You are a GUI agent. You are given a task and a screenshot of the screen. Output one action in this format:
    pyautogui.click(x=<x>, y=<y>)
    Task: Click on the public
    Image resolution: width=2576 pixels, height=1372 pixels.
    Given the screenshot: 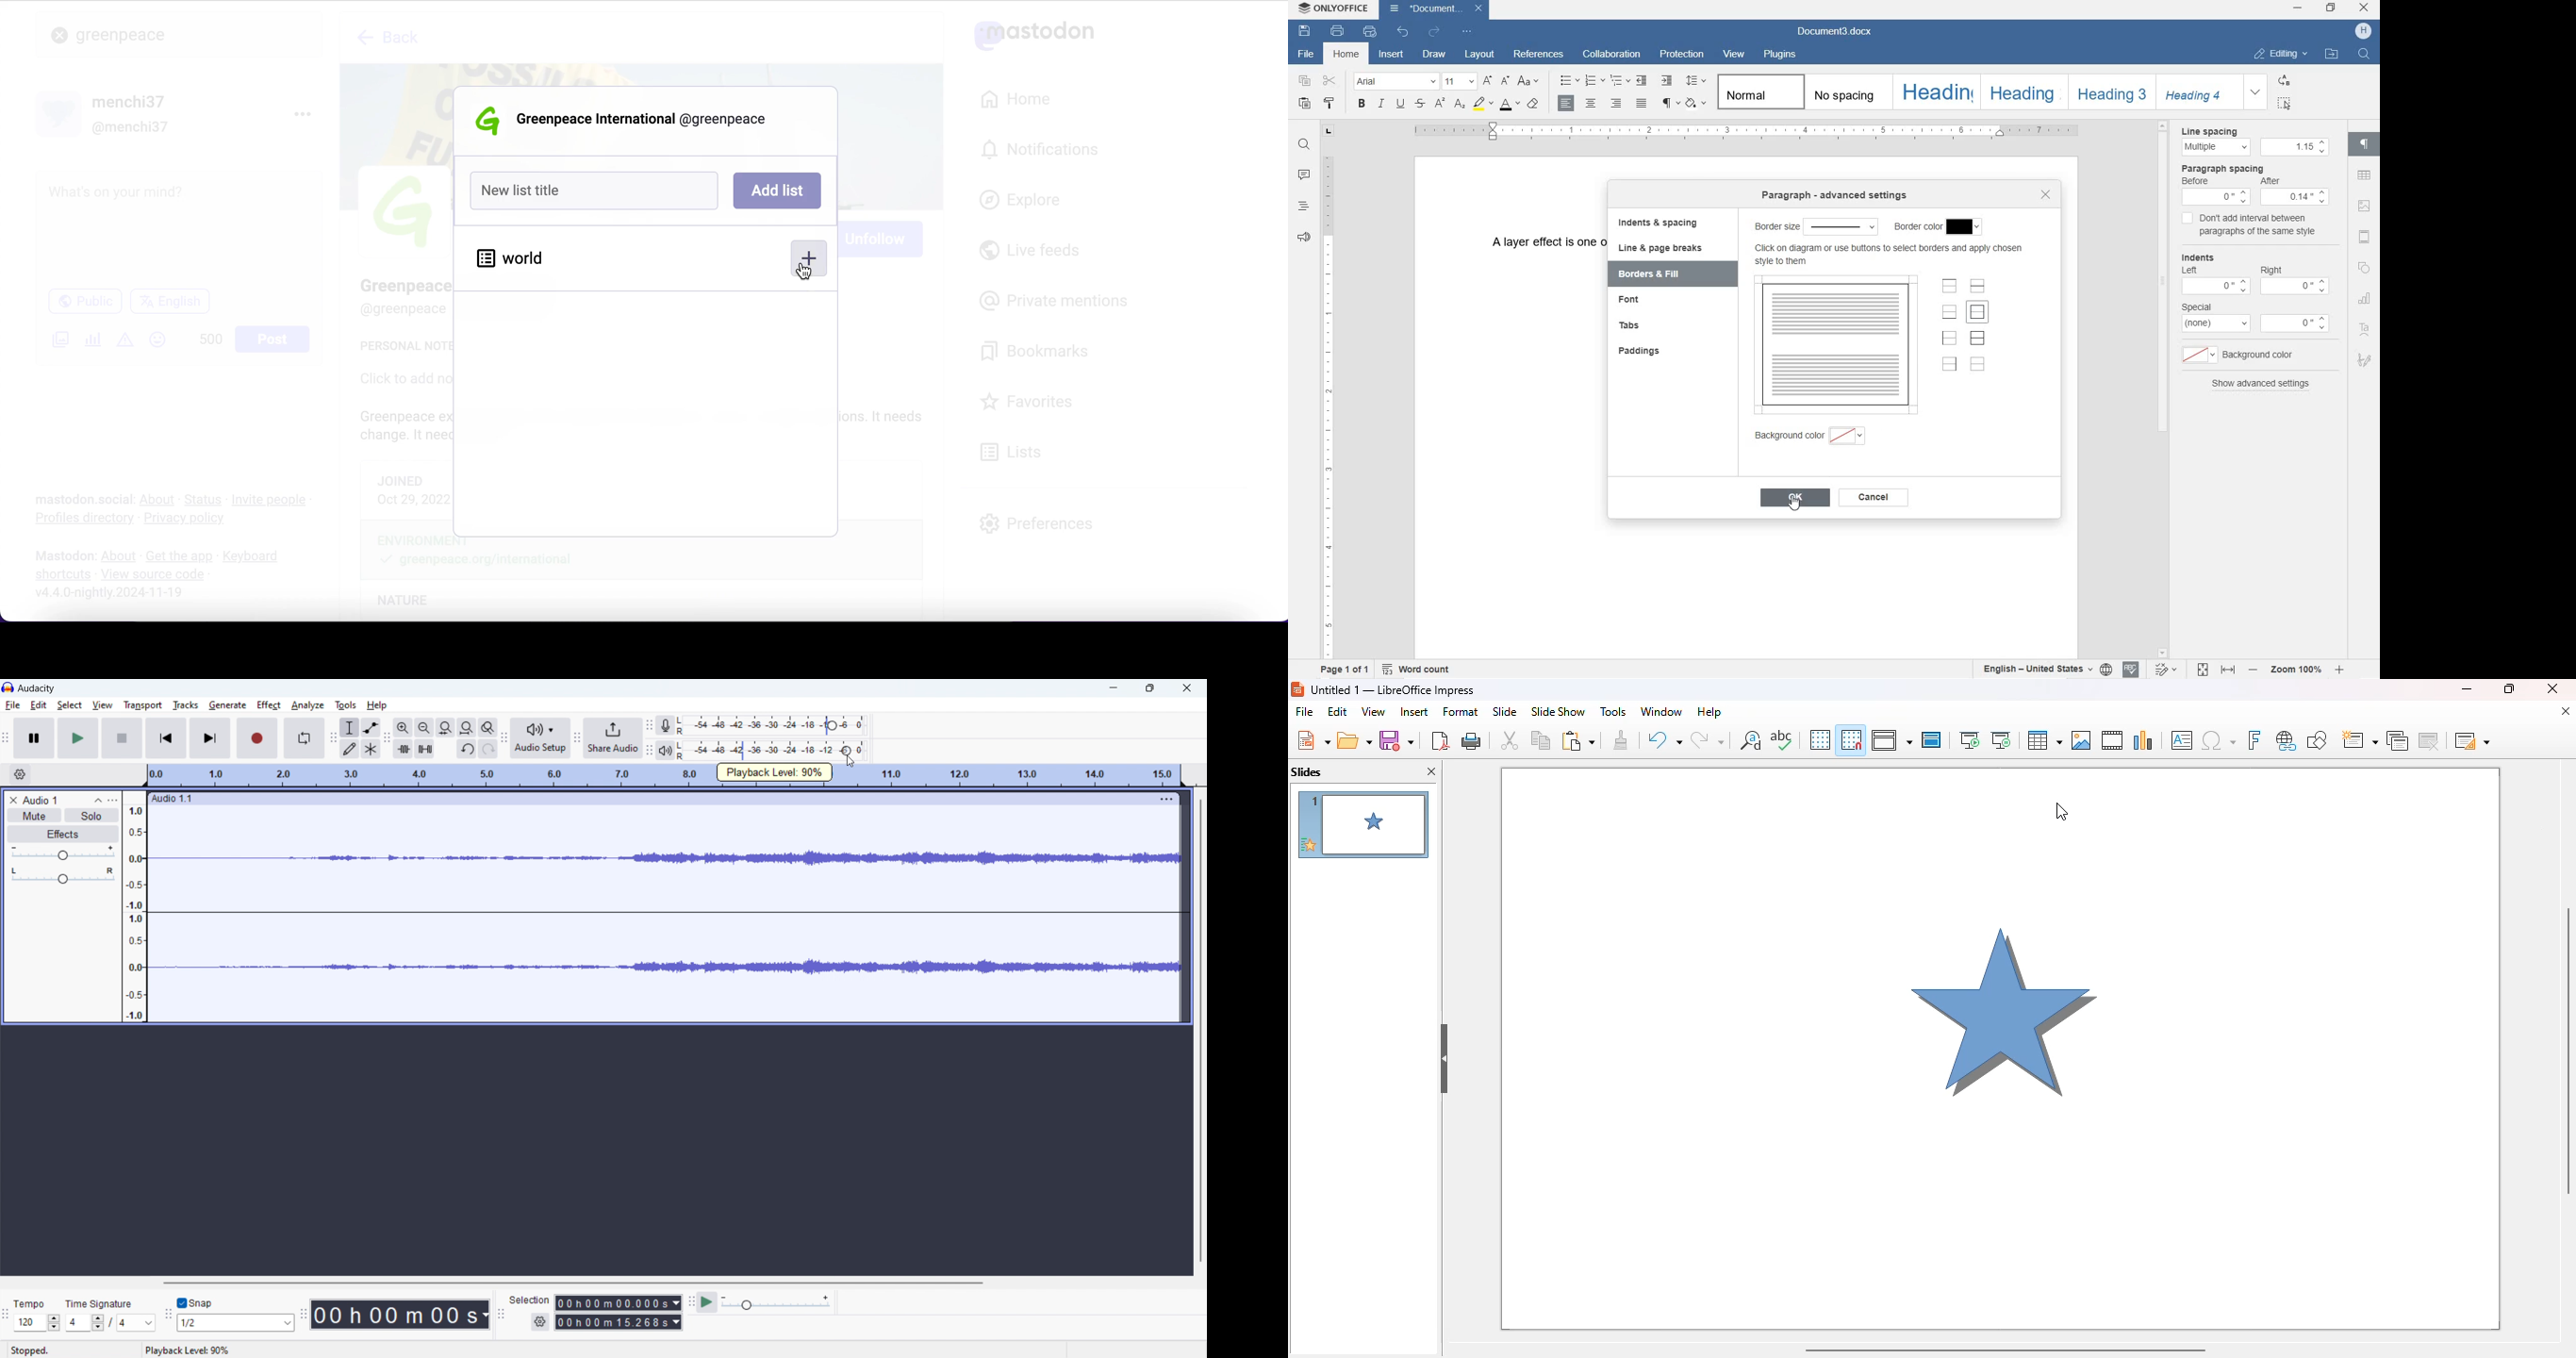 What is the action you would take?
    pyautogui.click(x=84, y=304)
    